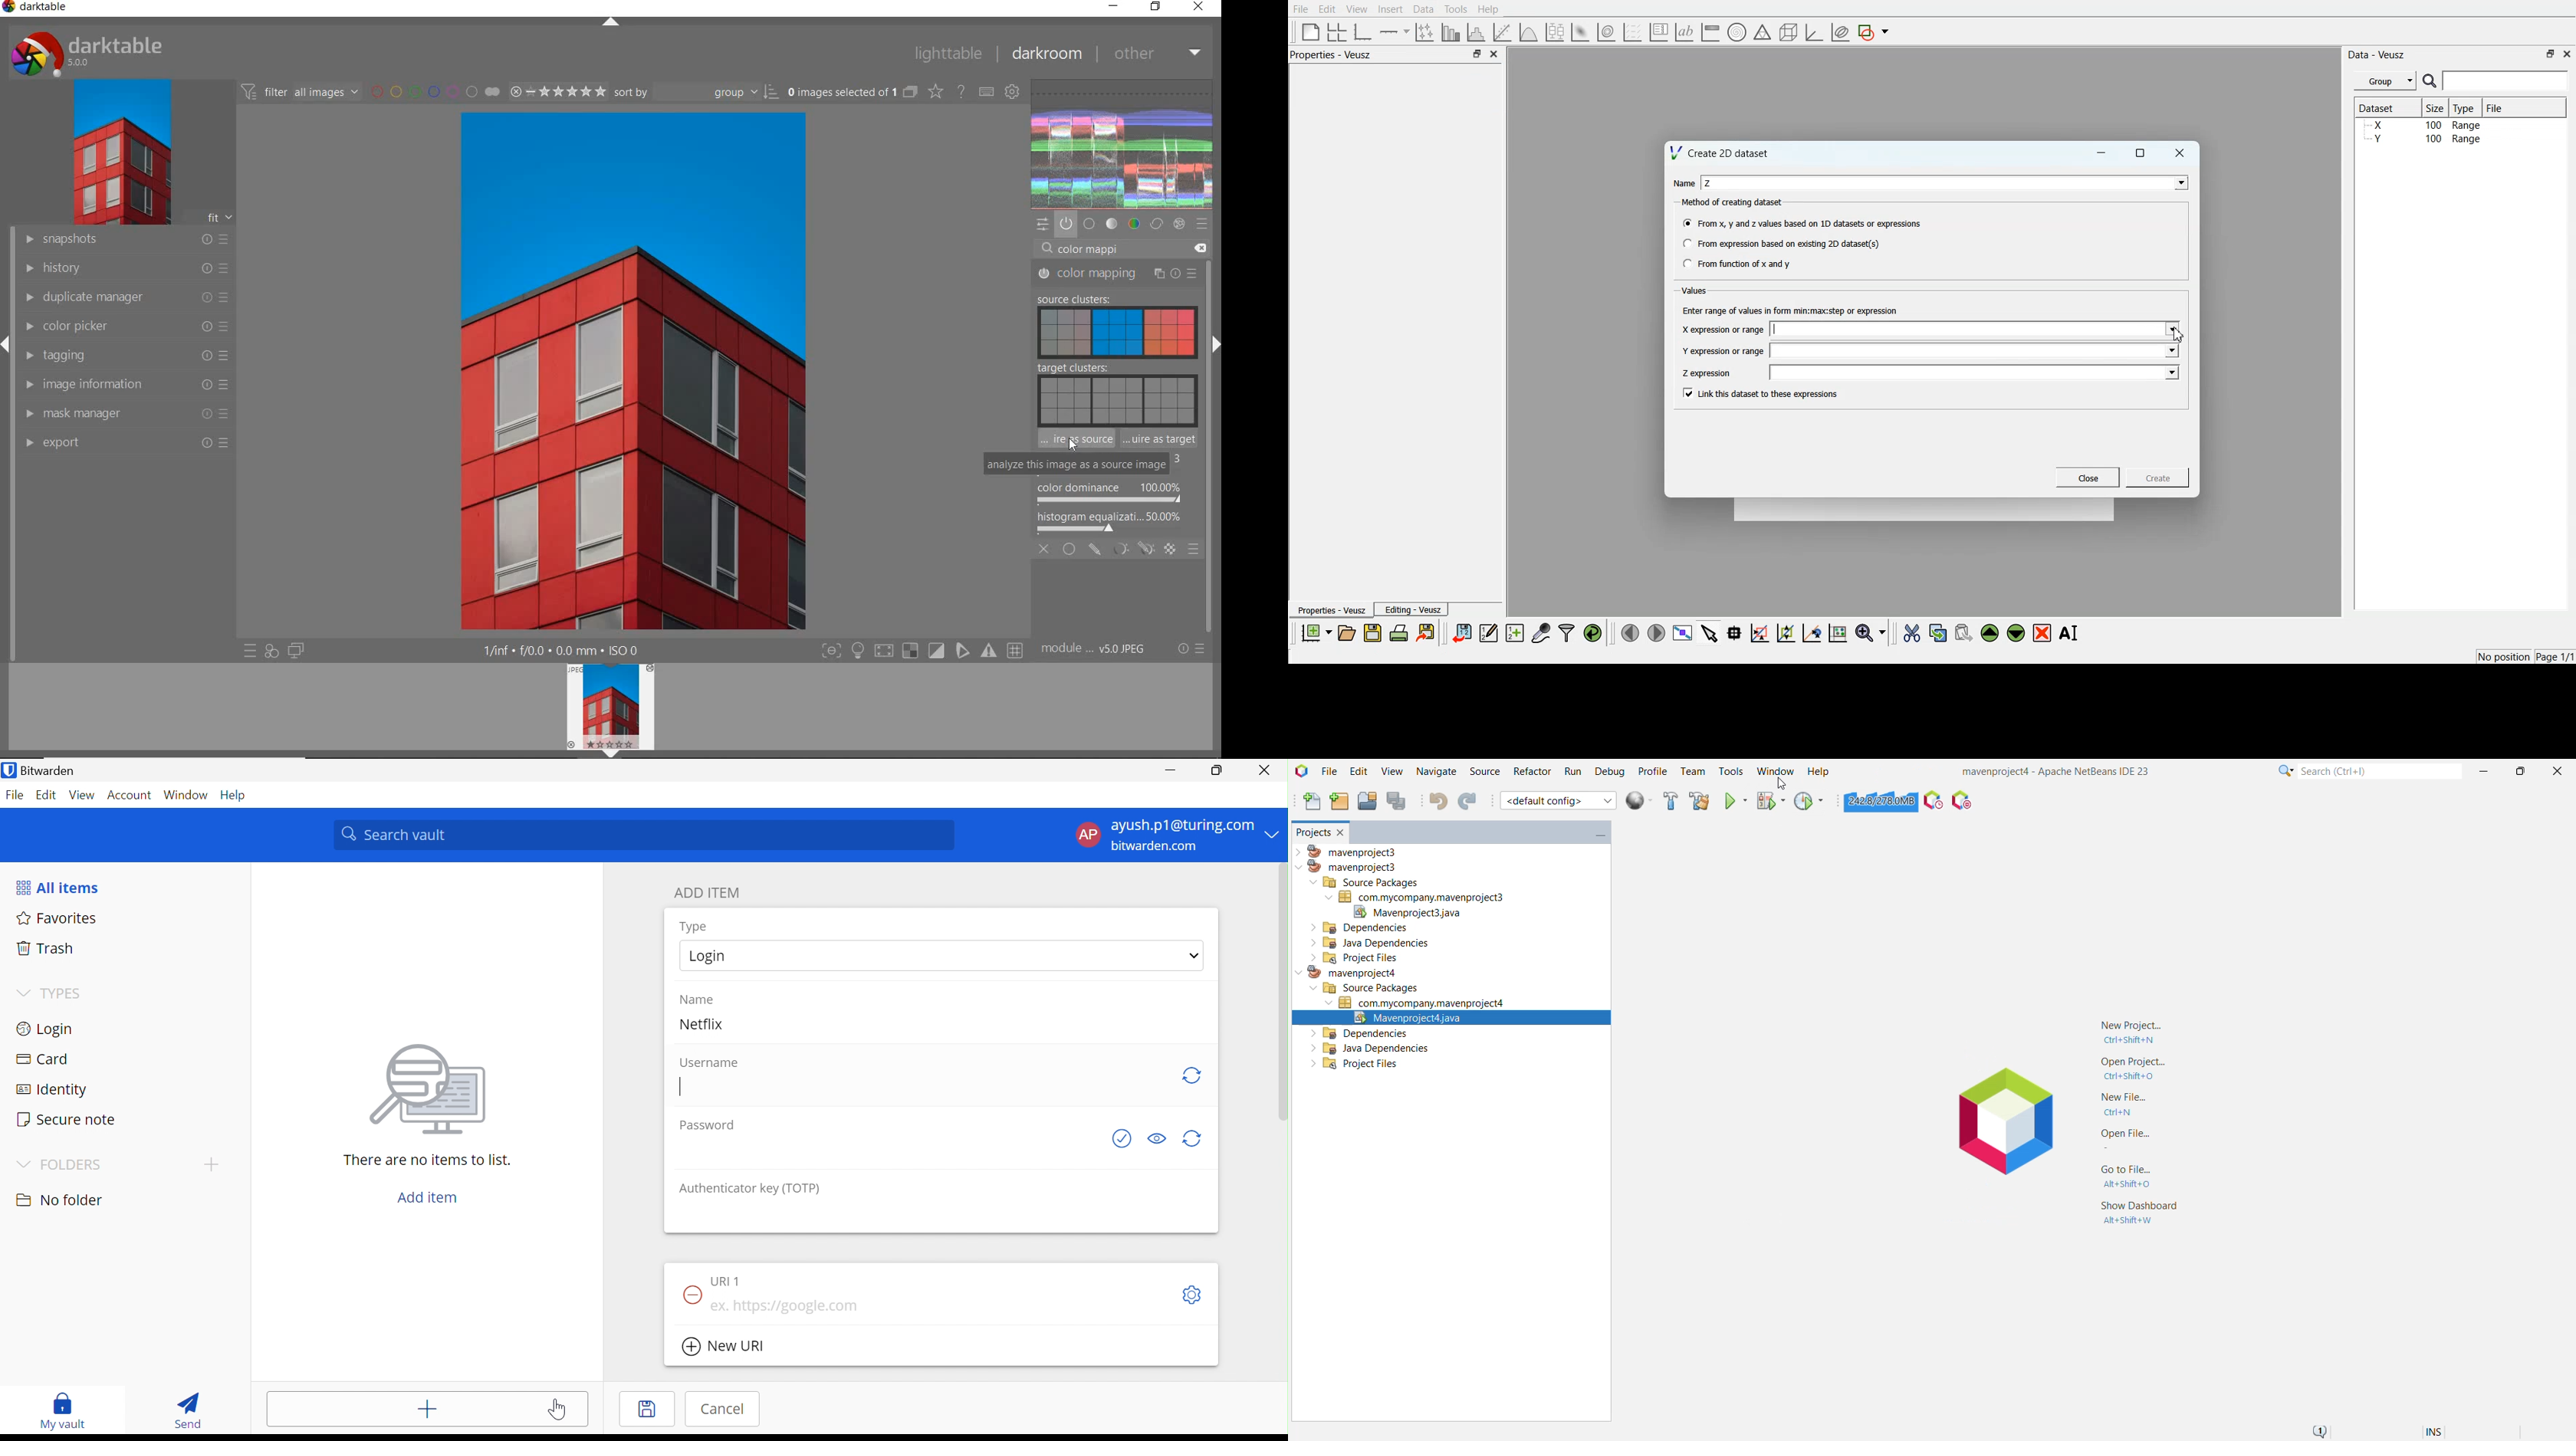 This screenshot has width=2576, height=1456. I want to click on Tools, so click(1456, 9).